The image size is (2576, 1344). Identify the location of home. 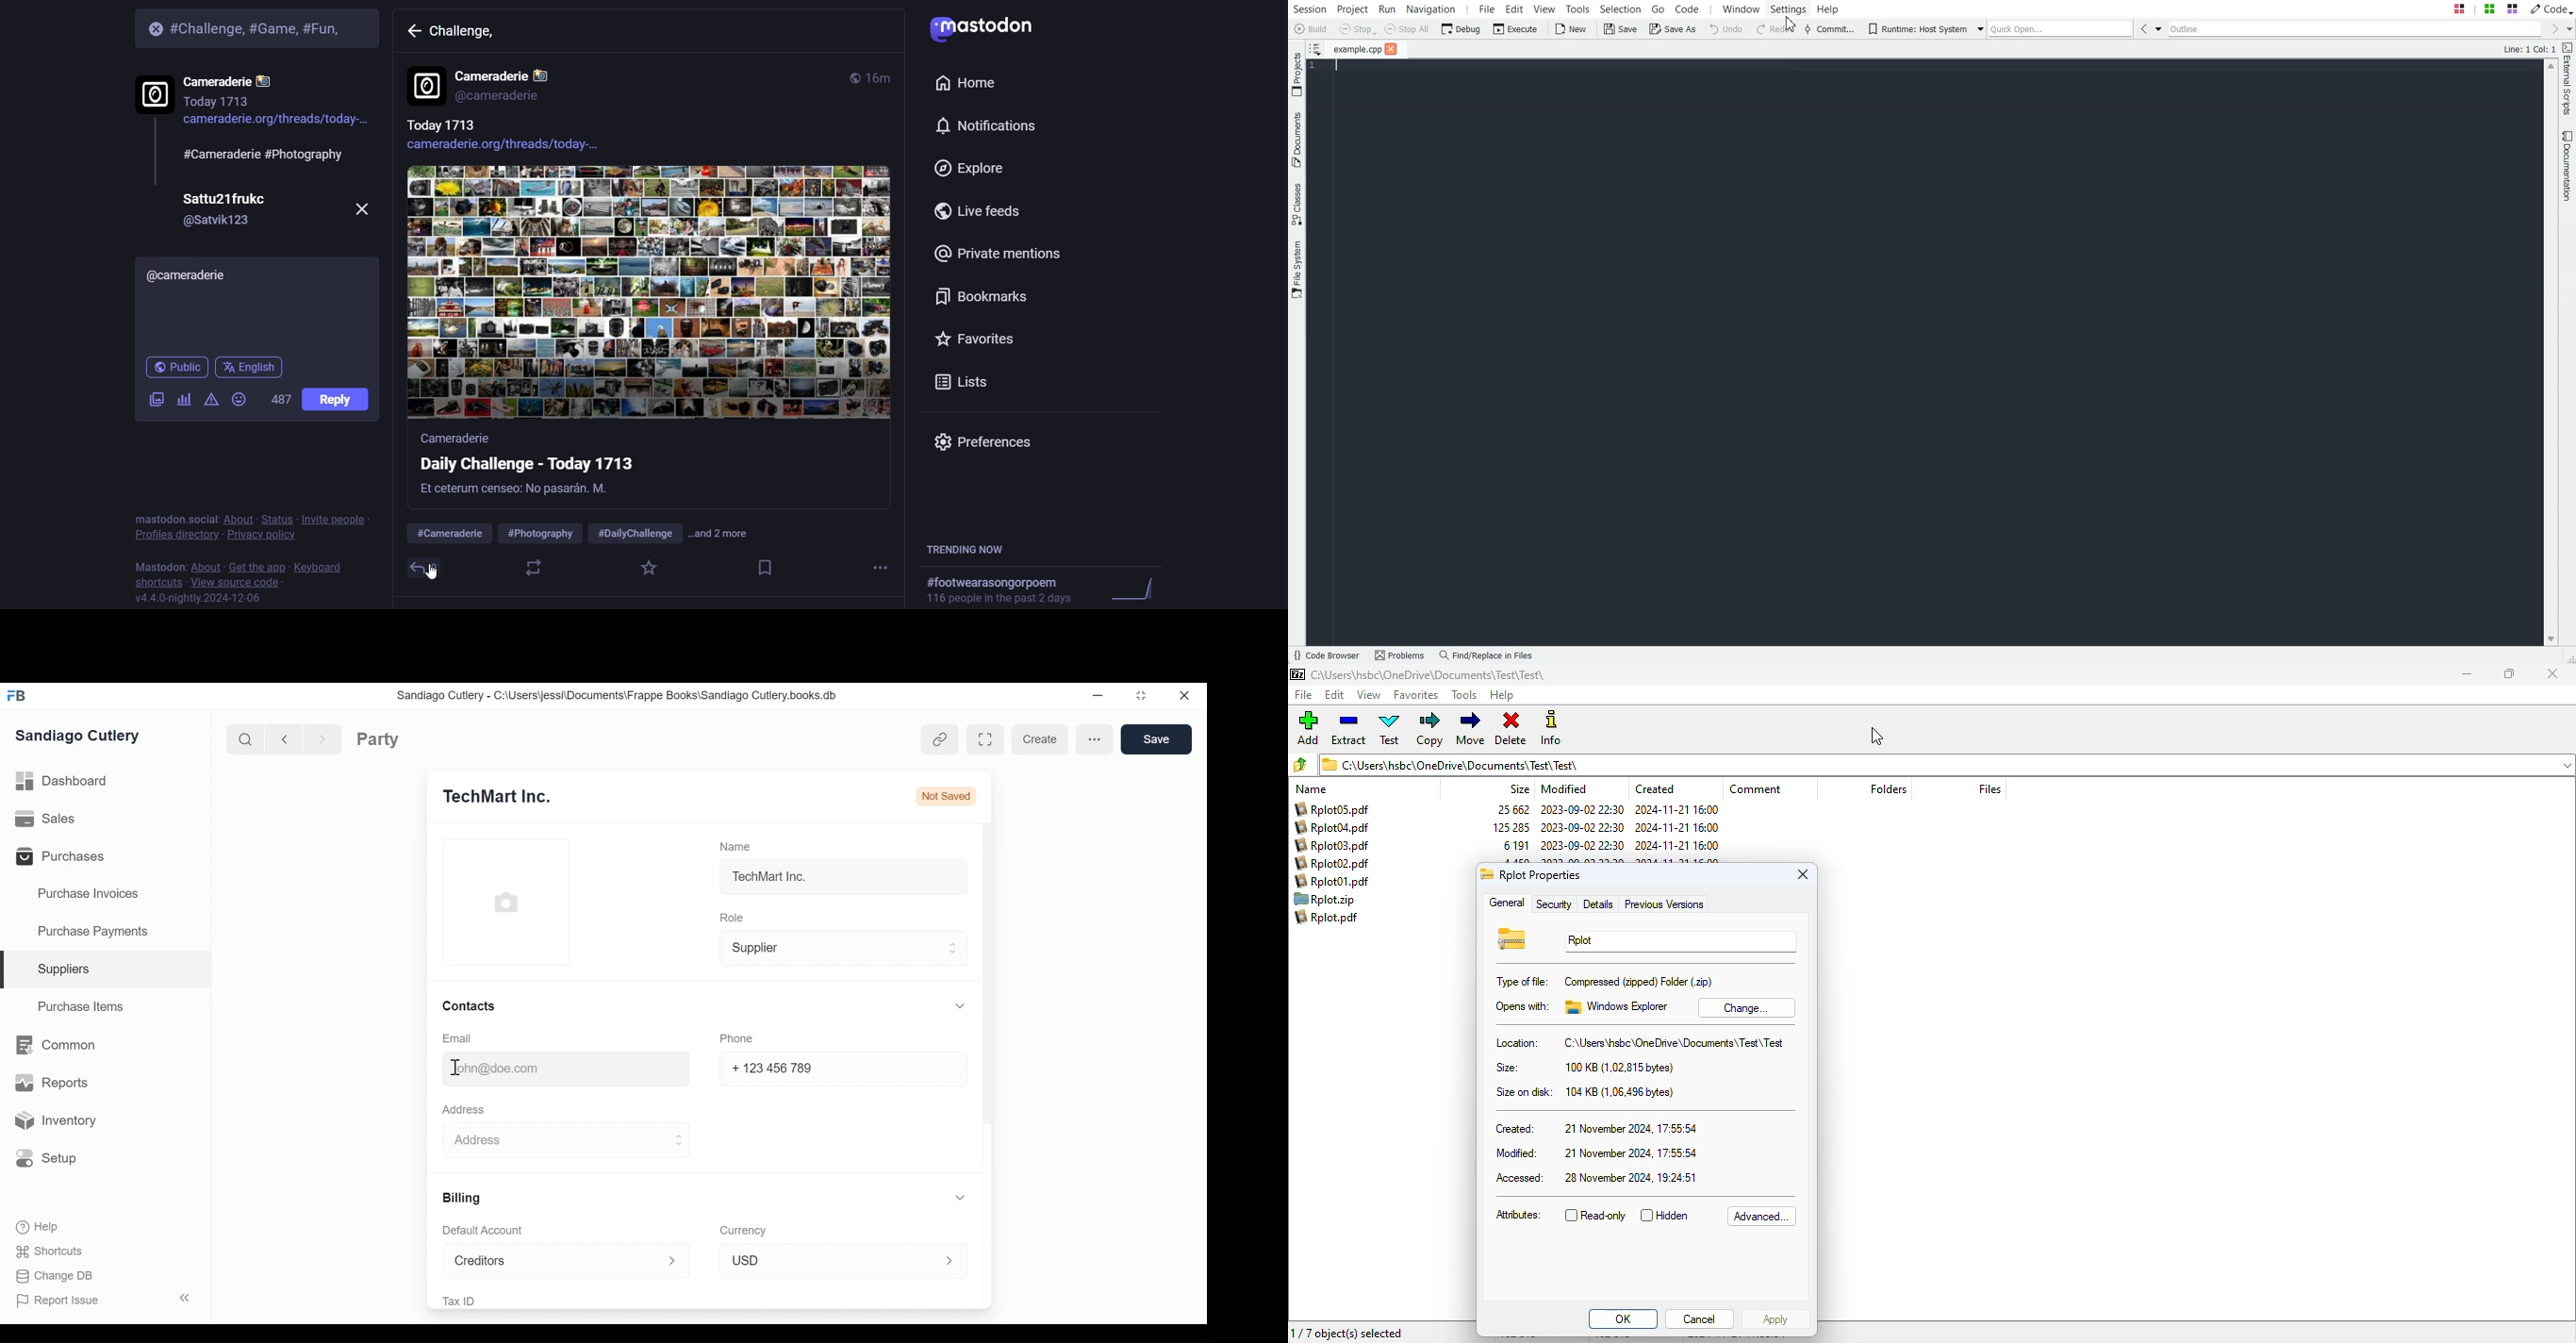
(968, 83).